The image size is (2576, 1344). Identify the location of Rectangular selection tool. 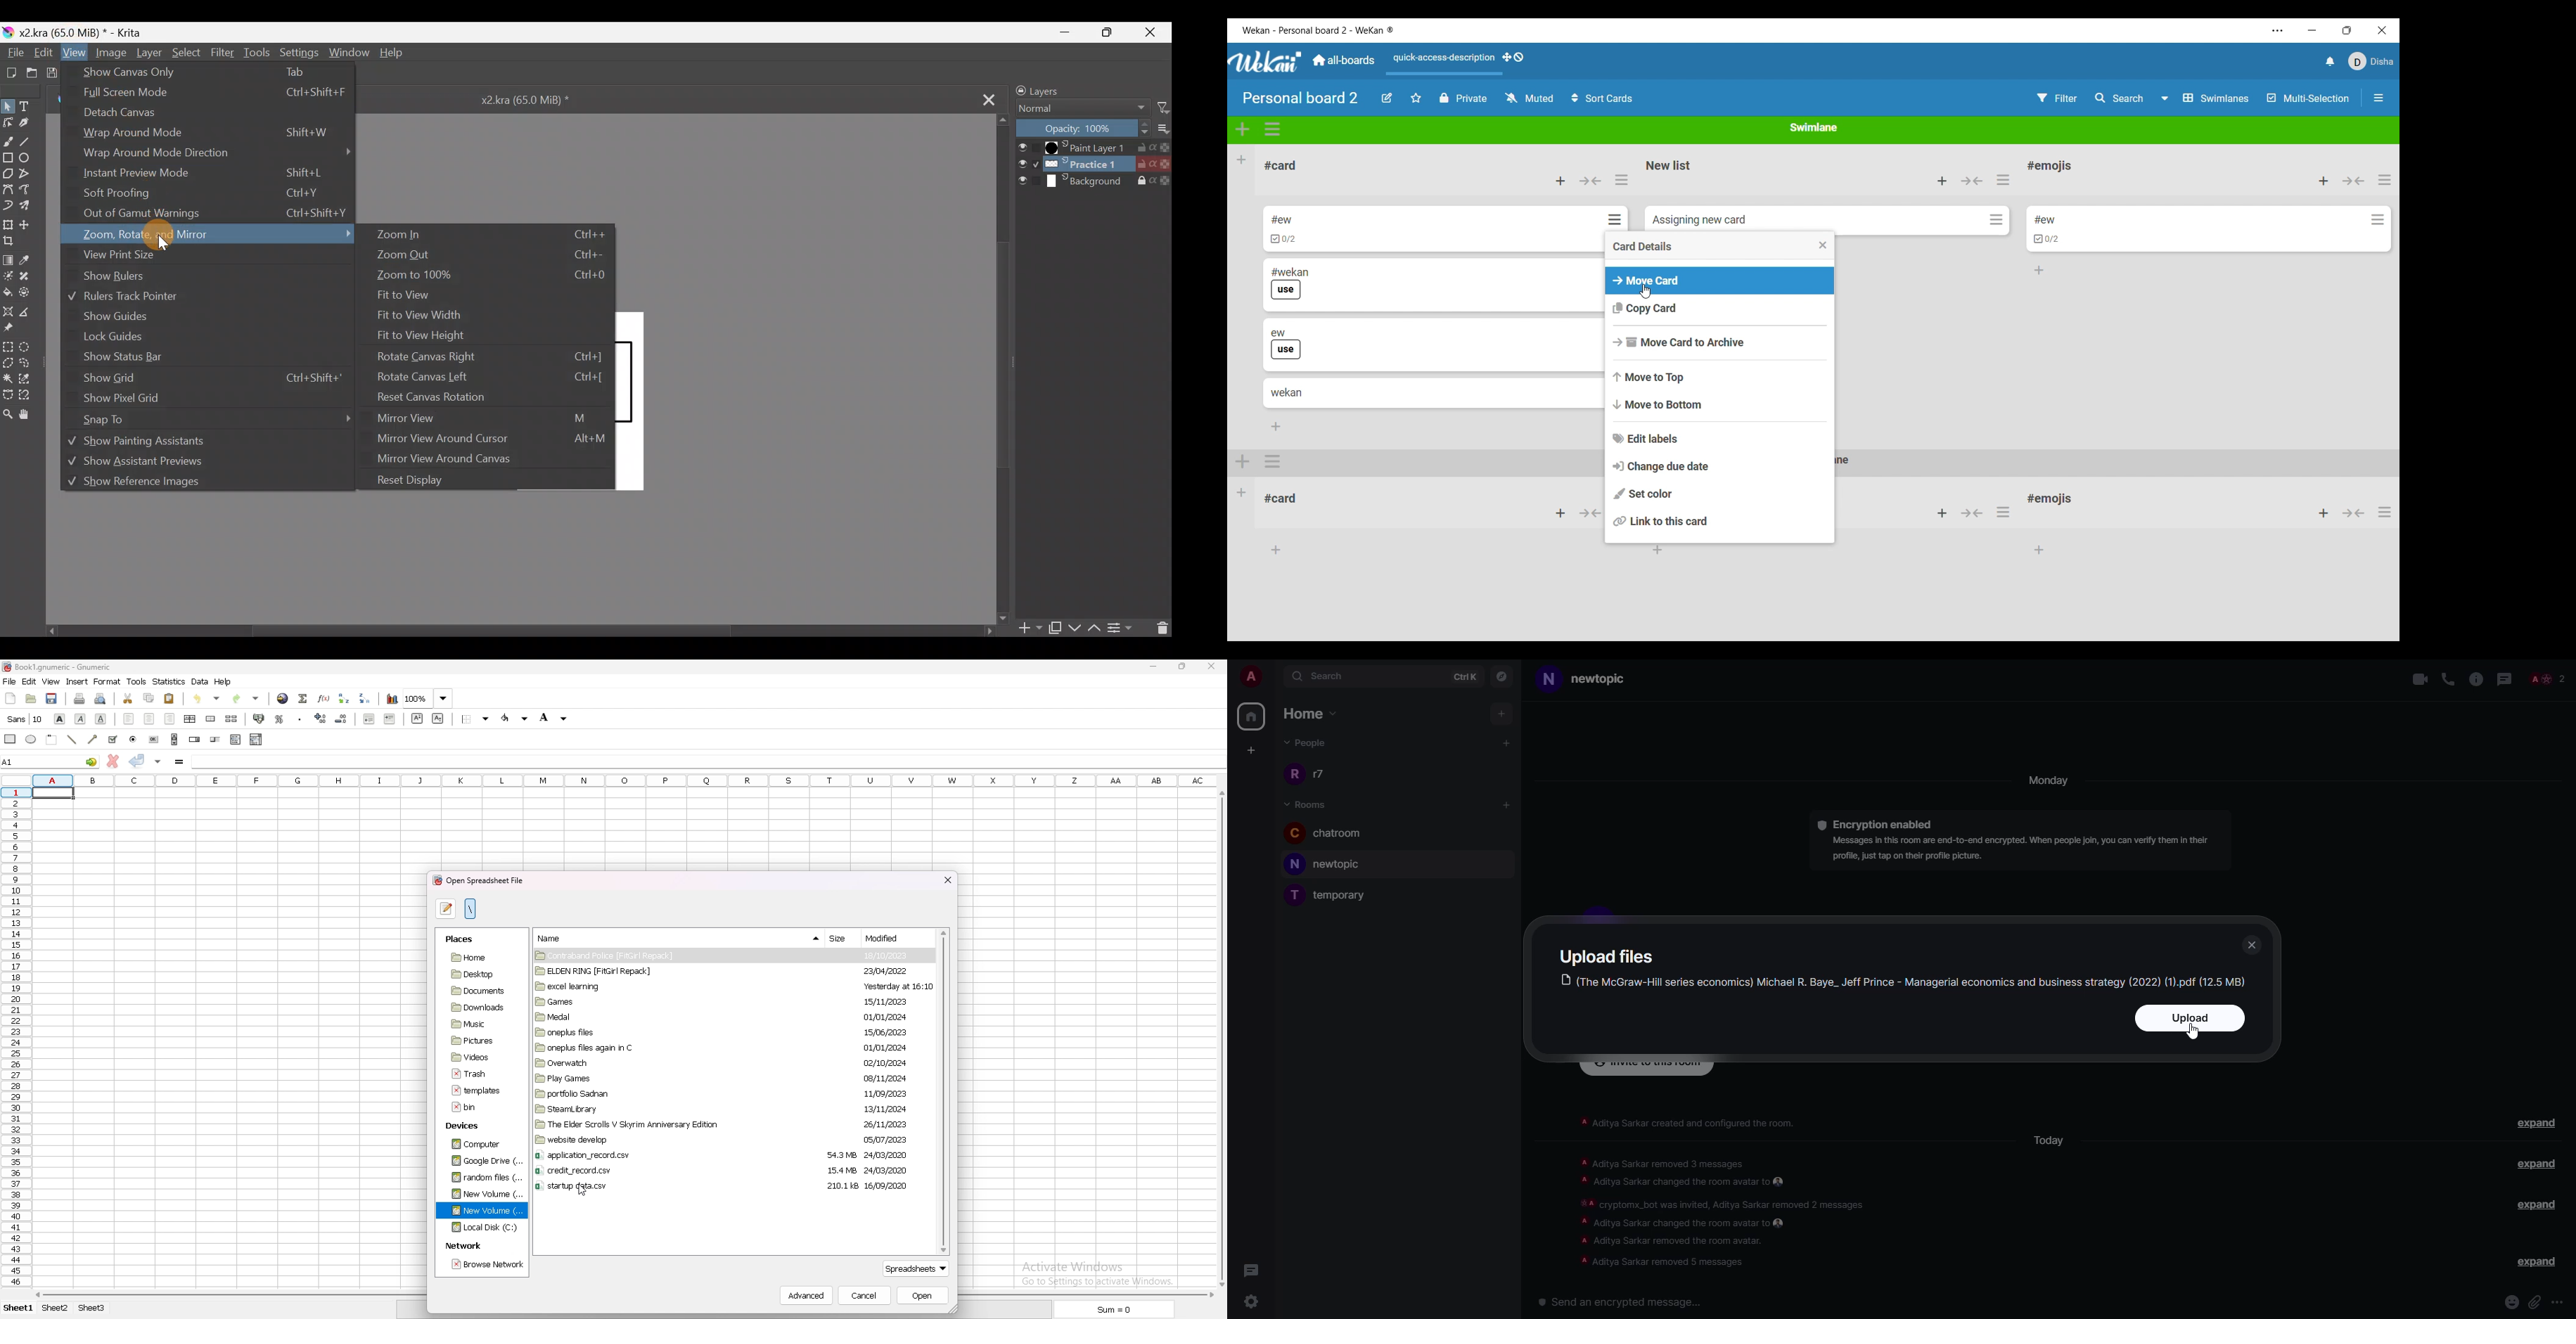
(7, 346).